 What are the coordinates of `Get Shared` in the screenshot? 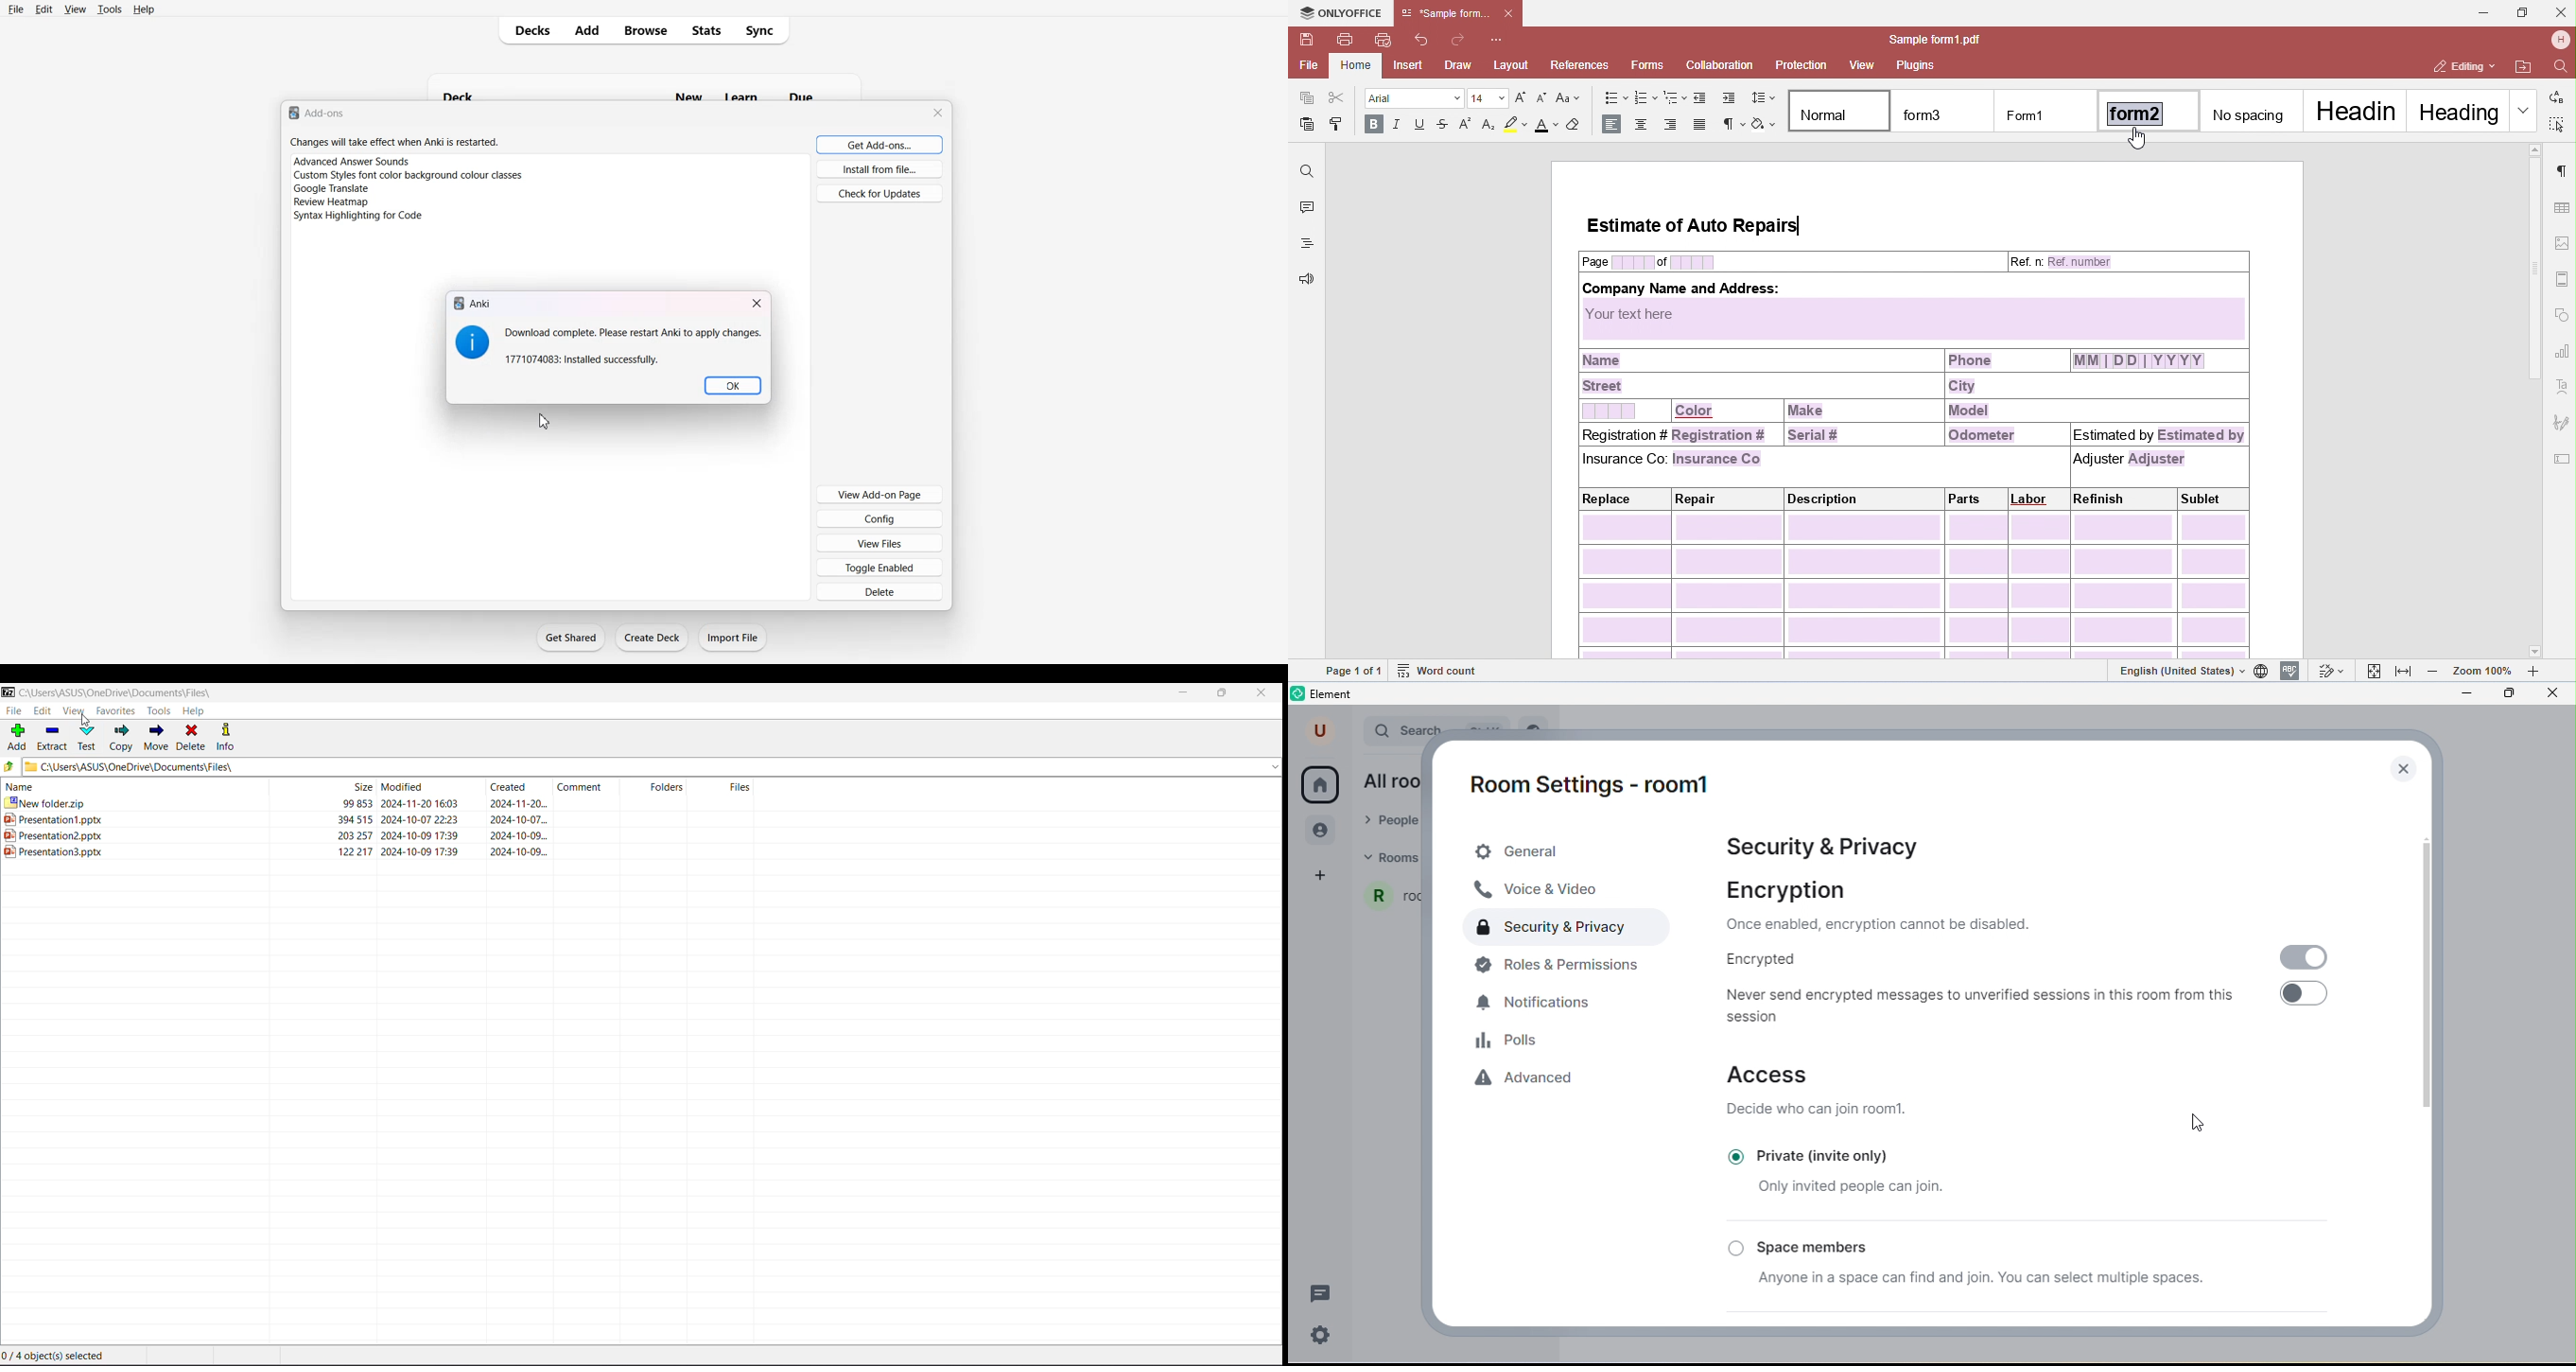 It's located at (571, 638).